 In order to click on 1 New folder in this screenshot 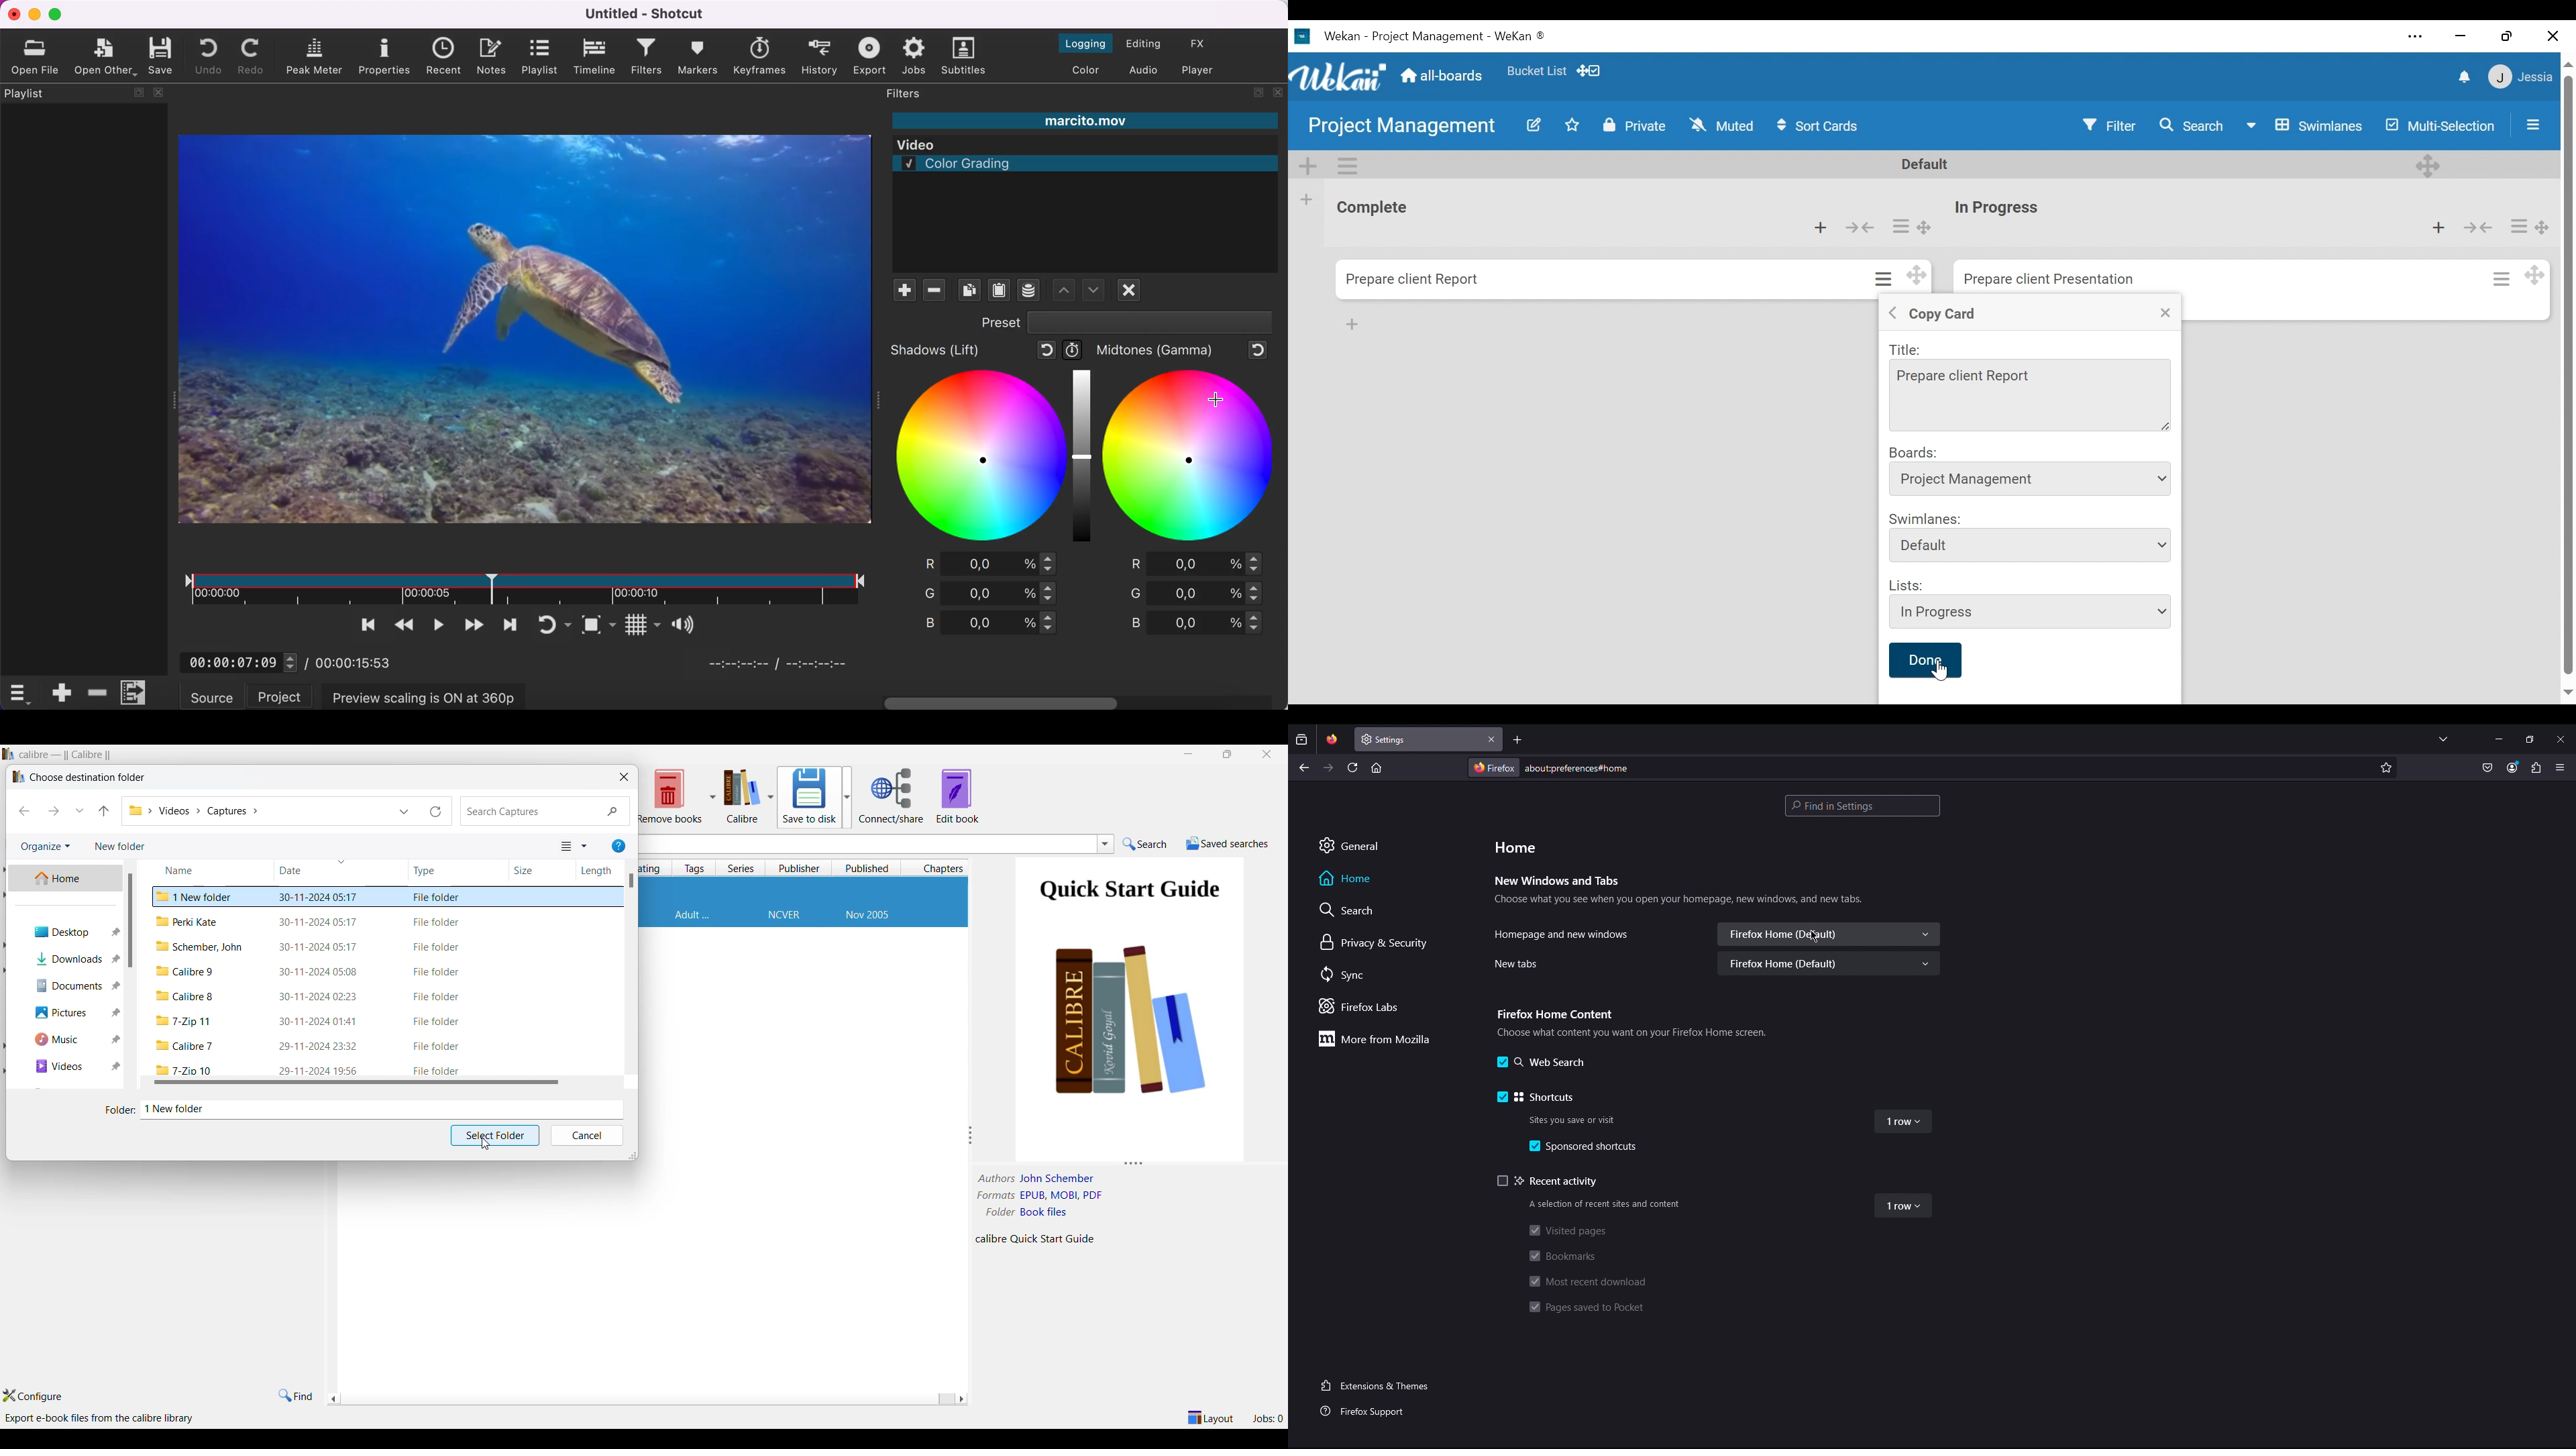, I will do `click(197, 896)`.